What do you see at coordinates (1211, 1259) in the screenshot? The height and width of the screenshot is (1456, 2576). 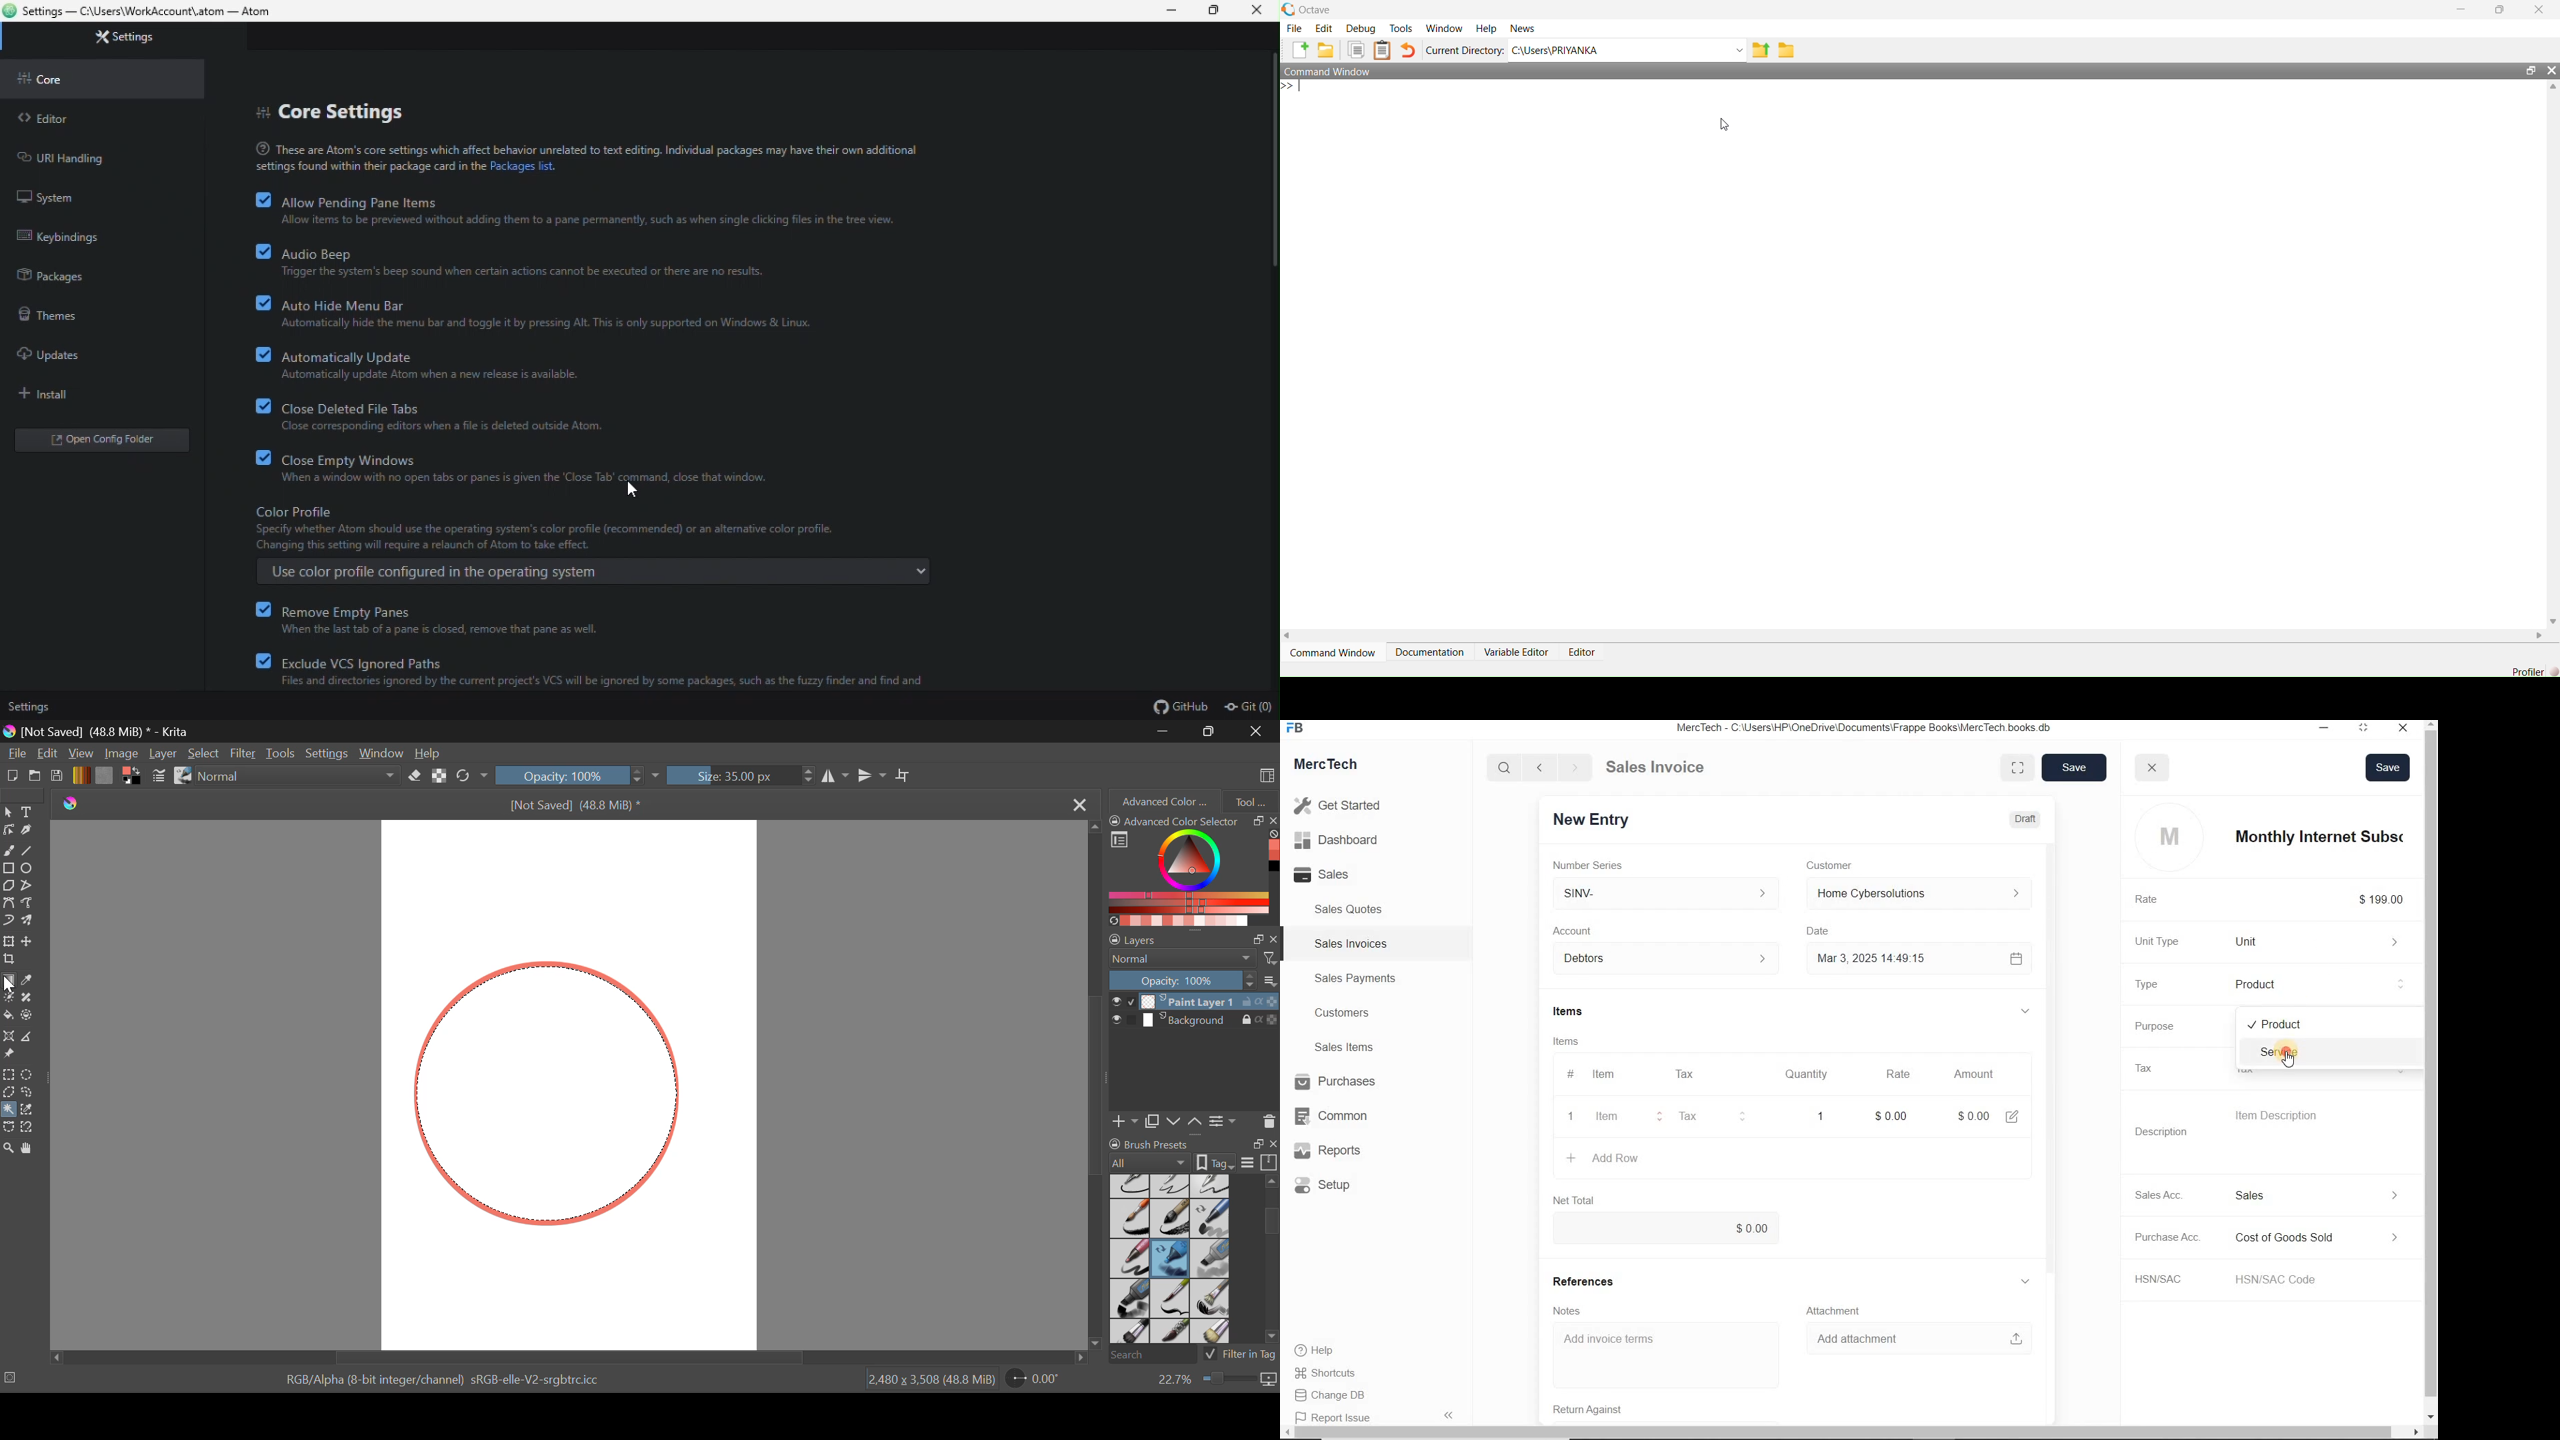 I see `Marker Medium` at bounding box center [1211, 1259].